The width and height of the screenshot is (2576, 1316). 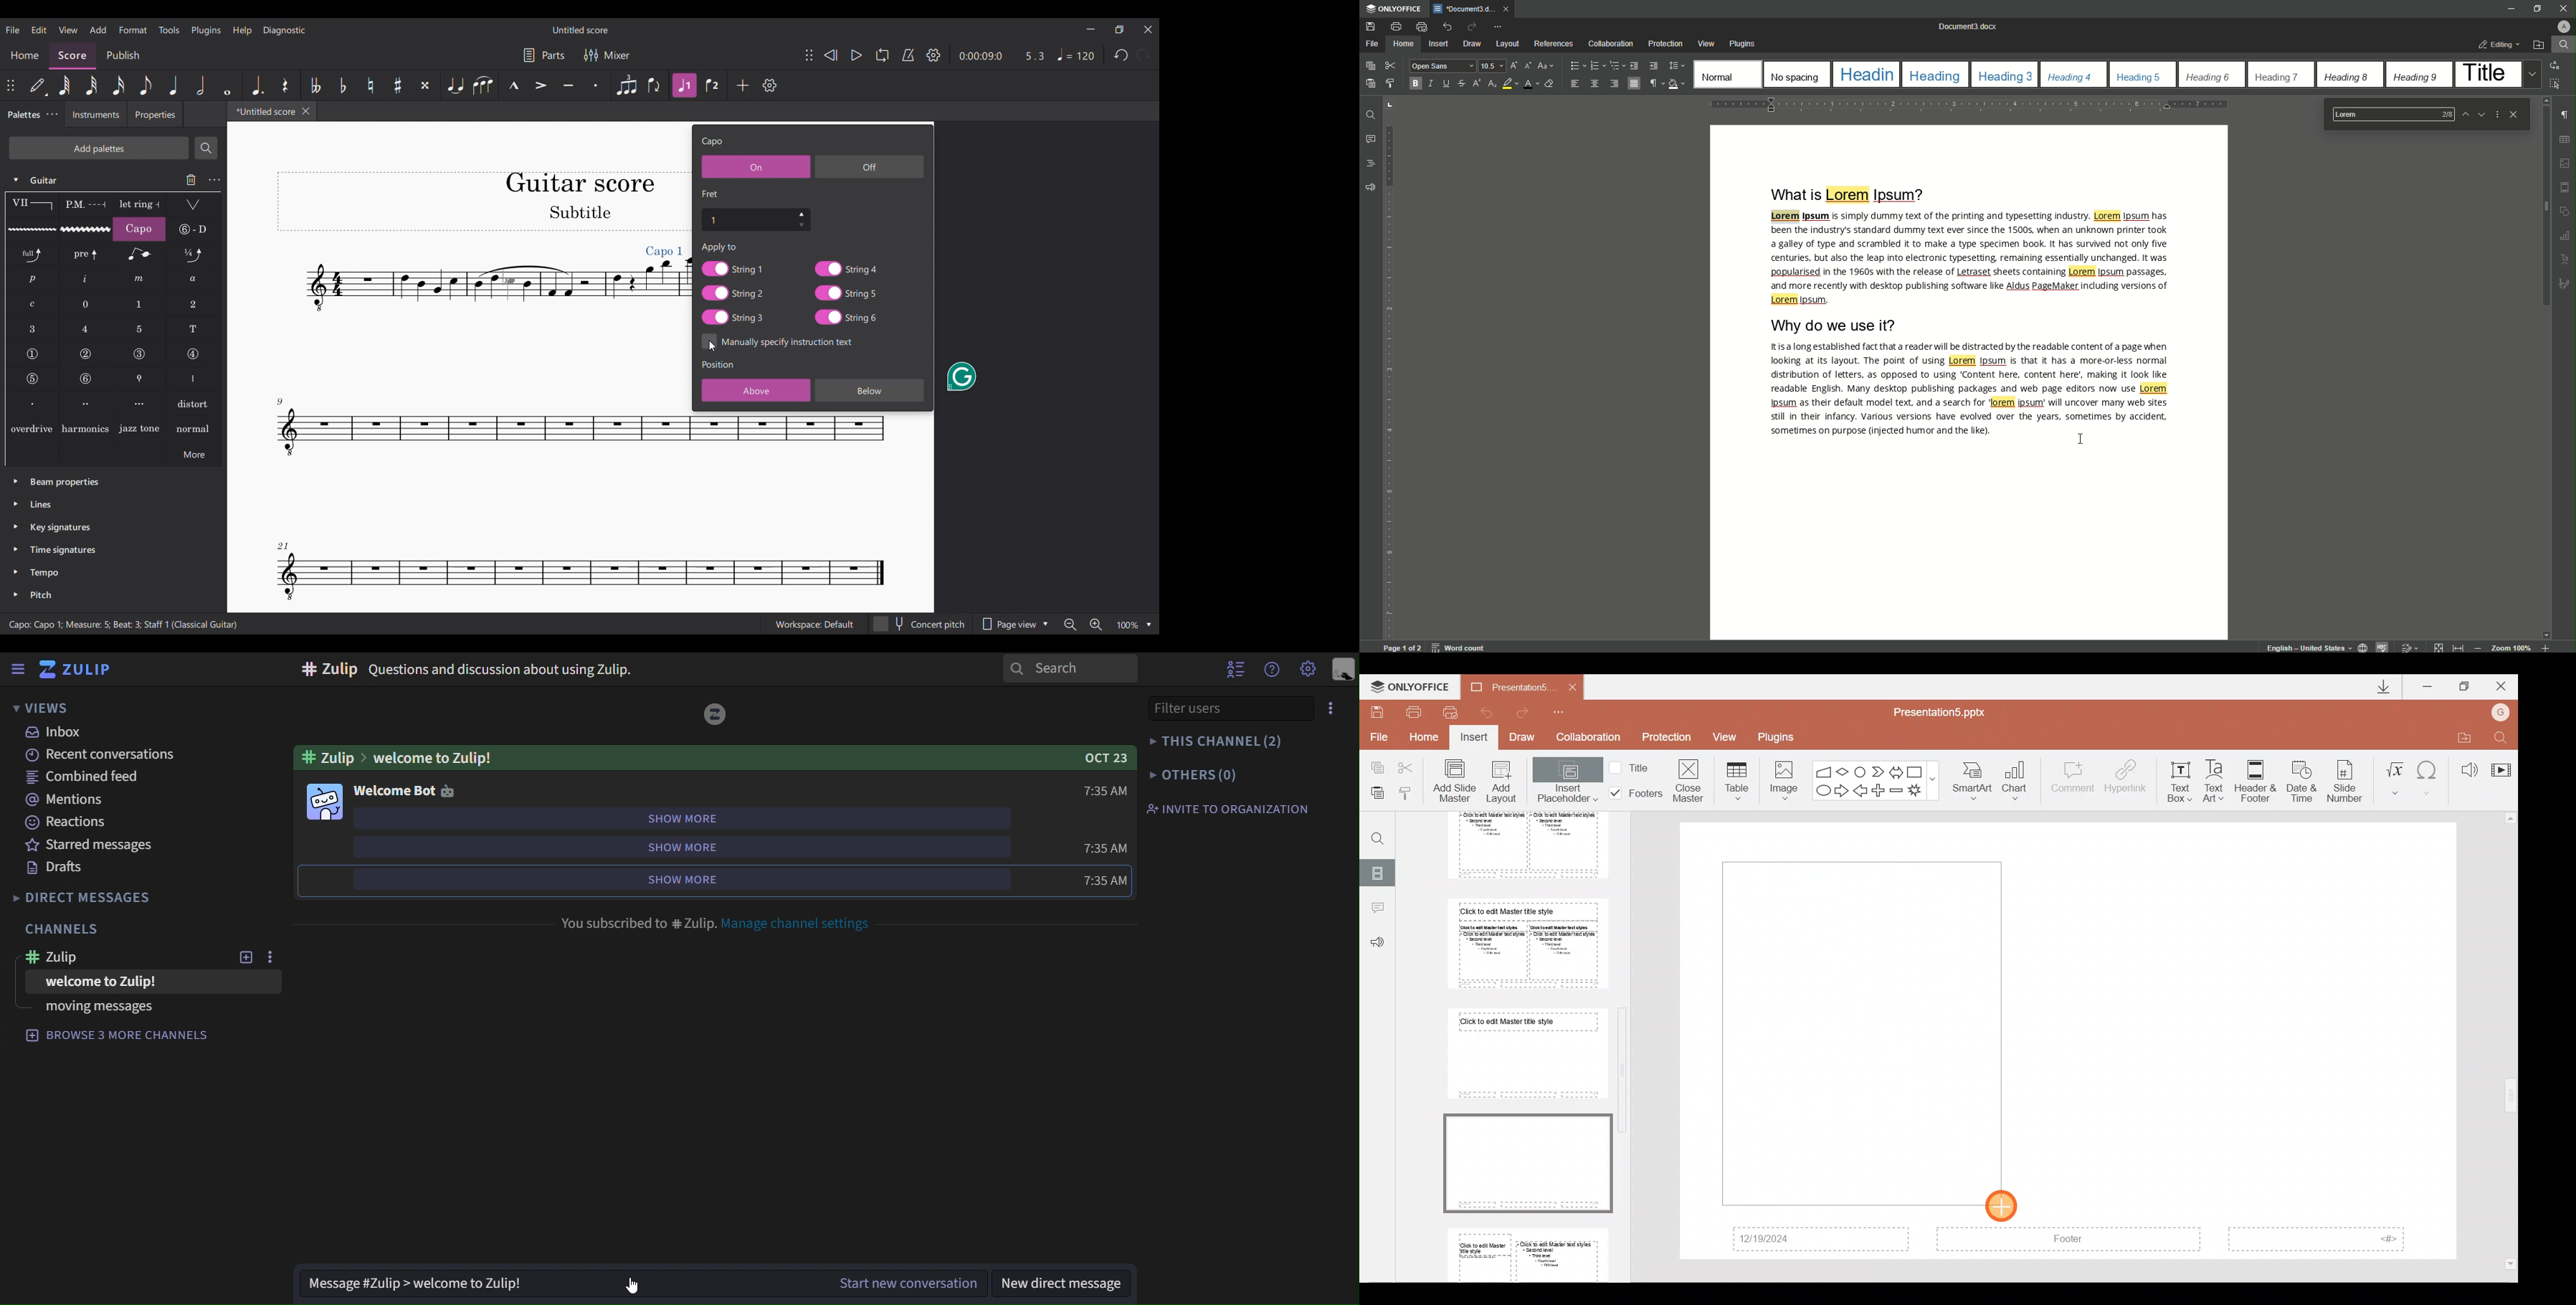 I want to click on Add slide master, so click(x=1457, y=781).